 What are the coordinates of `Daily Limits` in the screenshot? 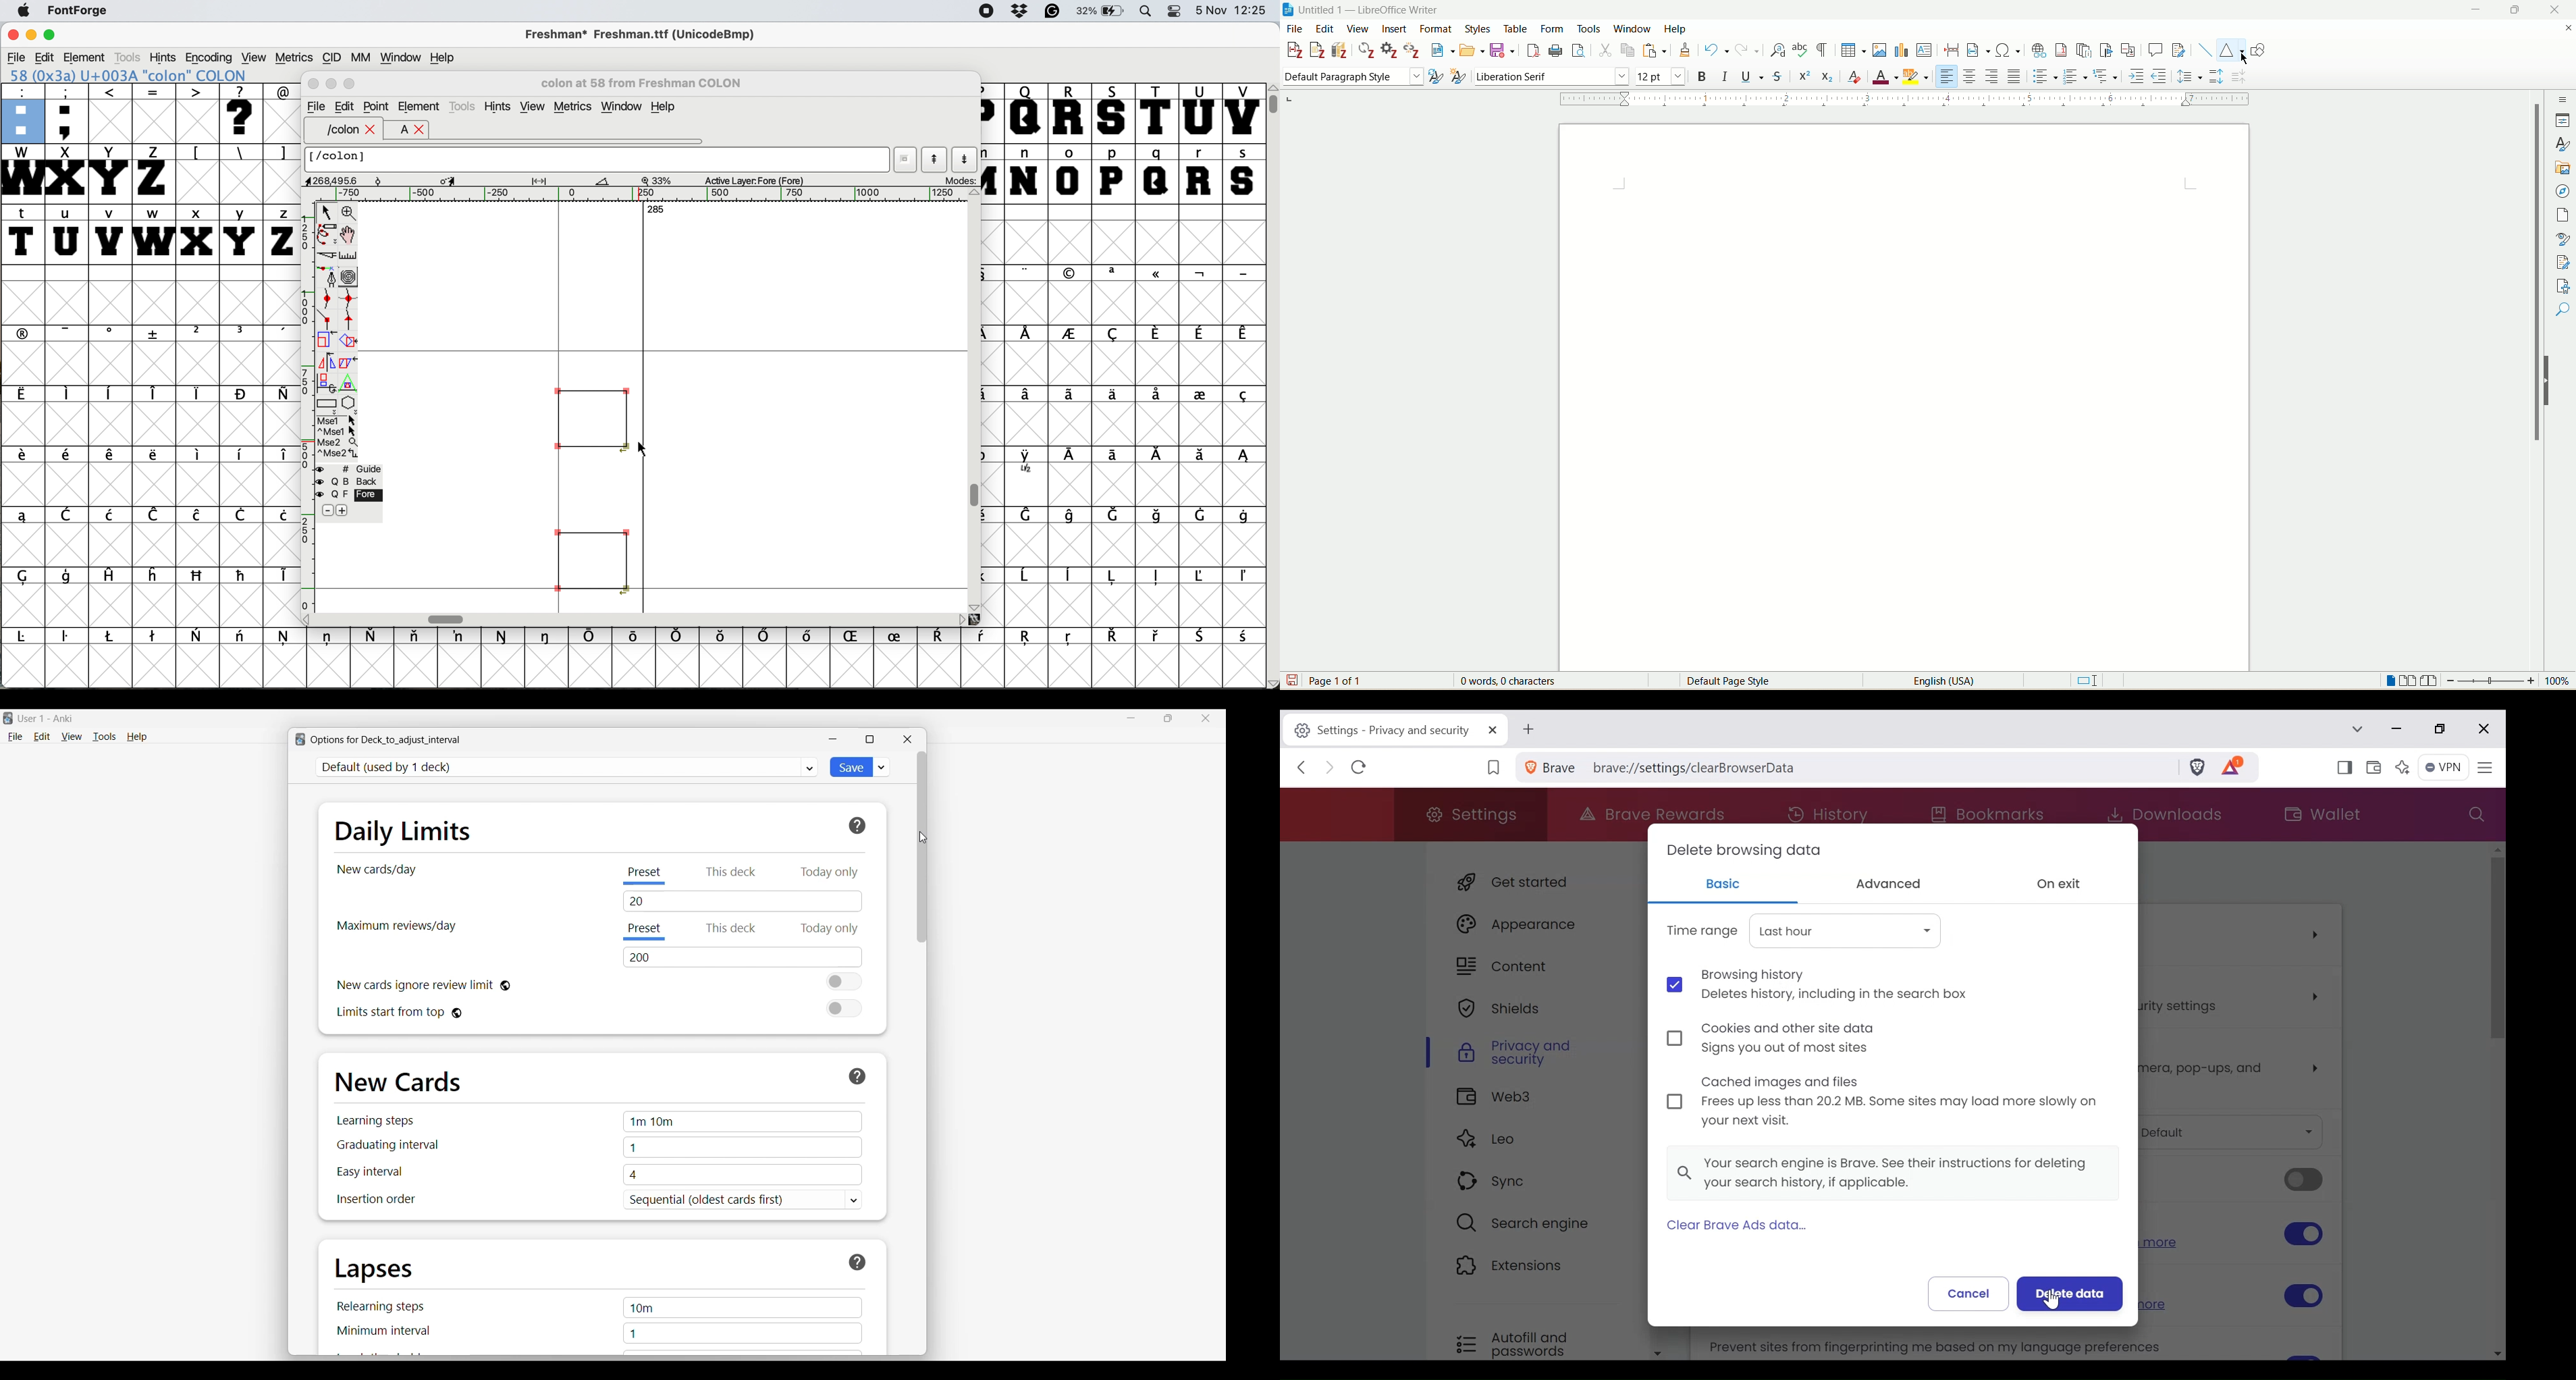 It's located at (403, 831).